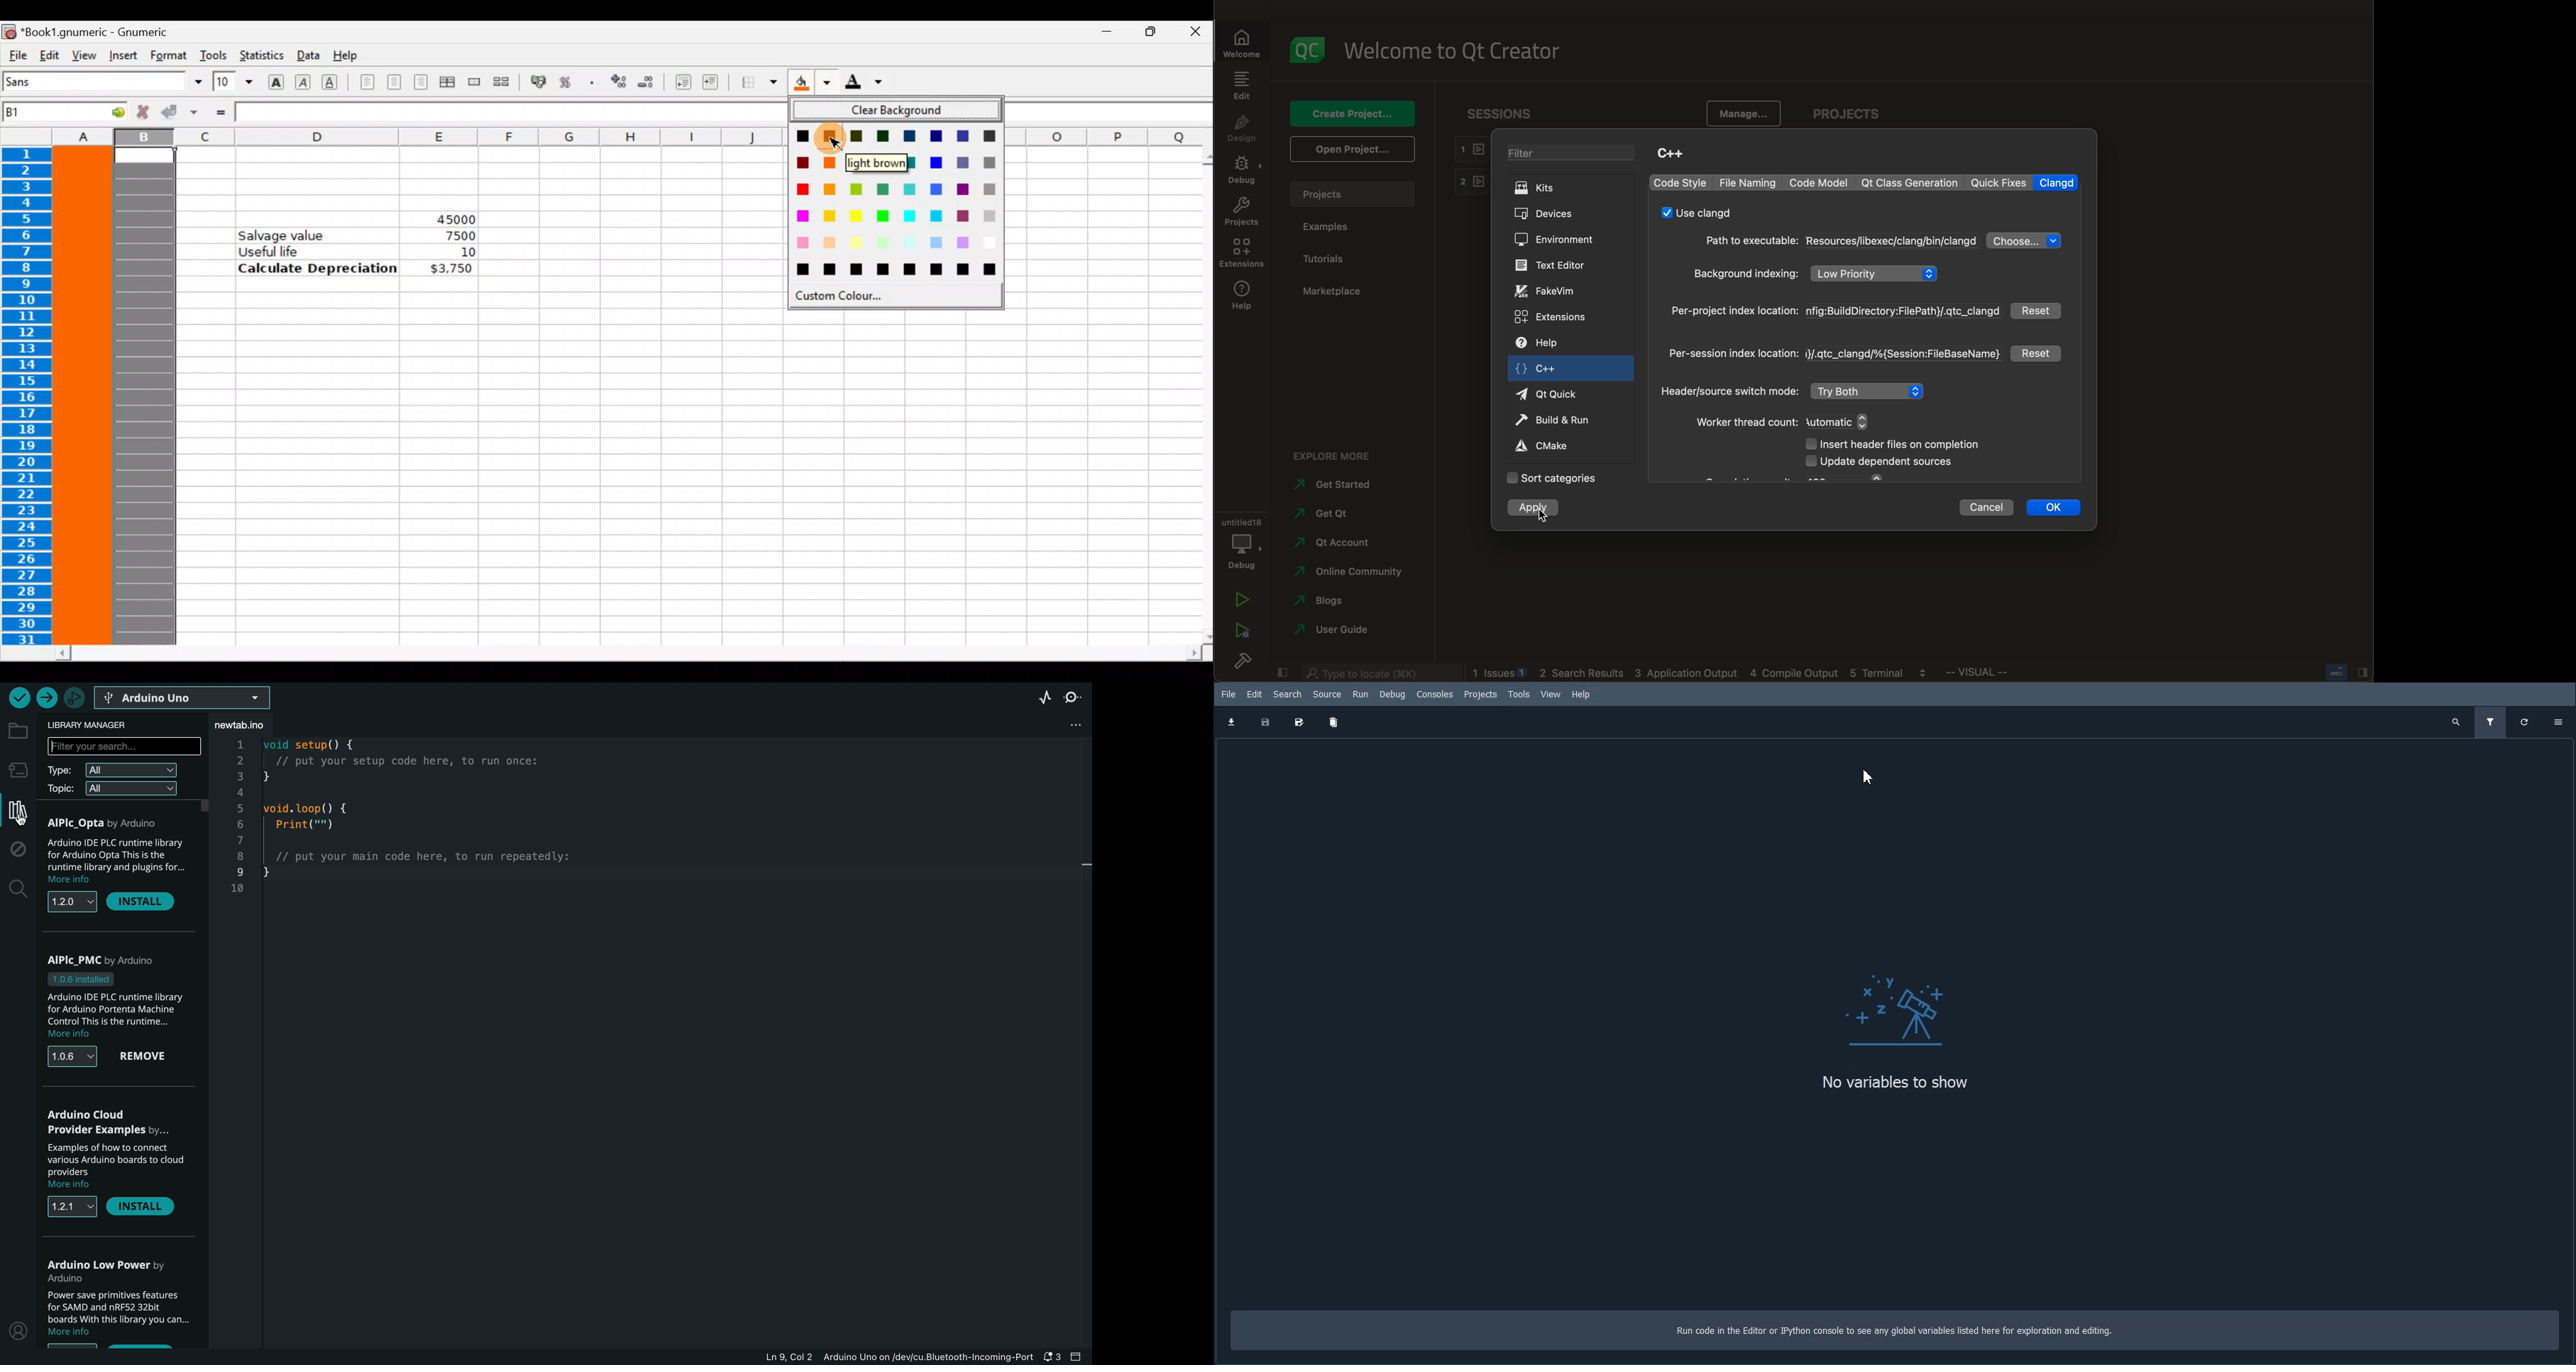 Image resolution: width=2576 pixels, height=1372 pixels. I want to click on extensions, so click(1242, 255).